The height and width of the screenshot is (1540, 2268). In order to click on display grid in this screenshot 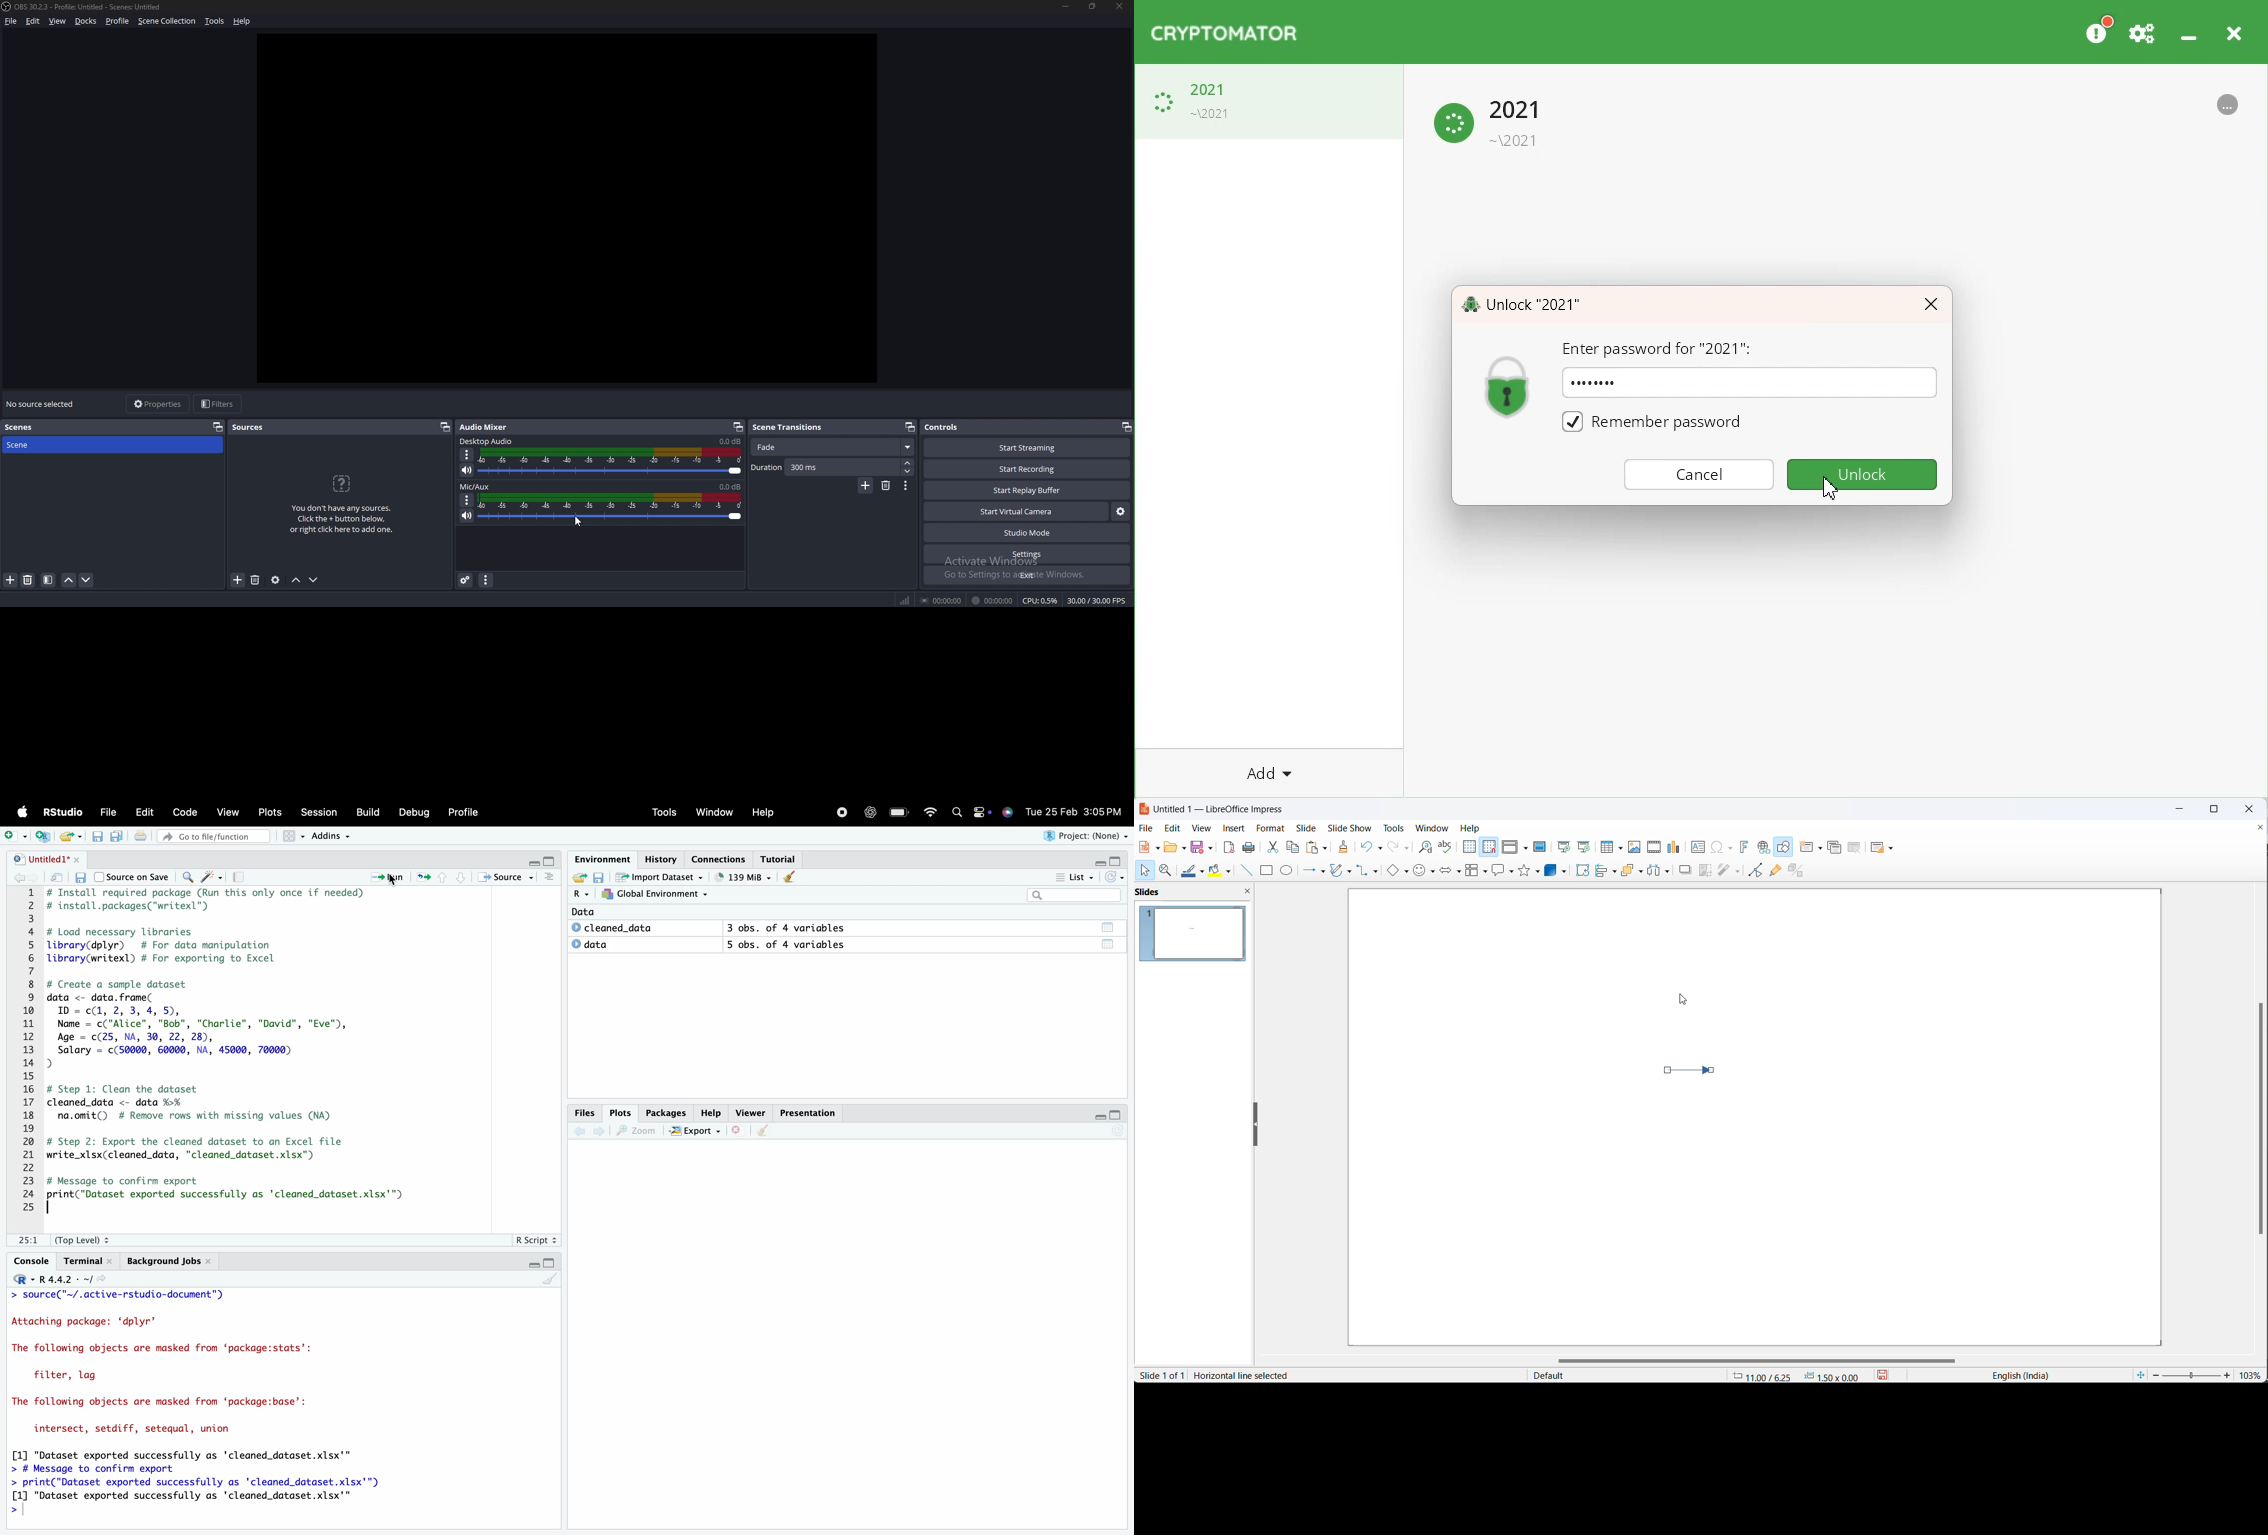, I will do `click(1469, 849)`.